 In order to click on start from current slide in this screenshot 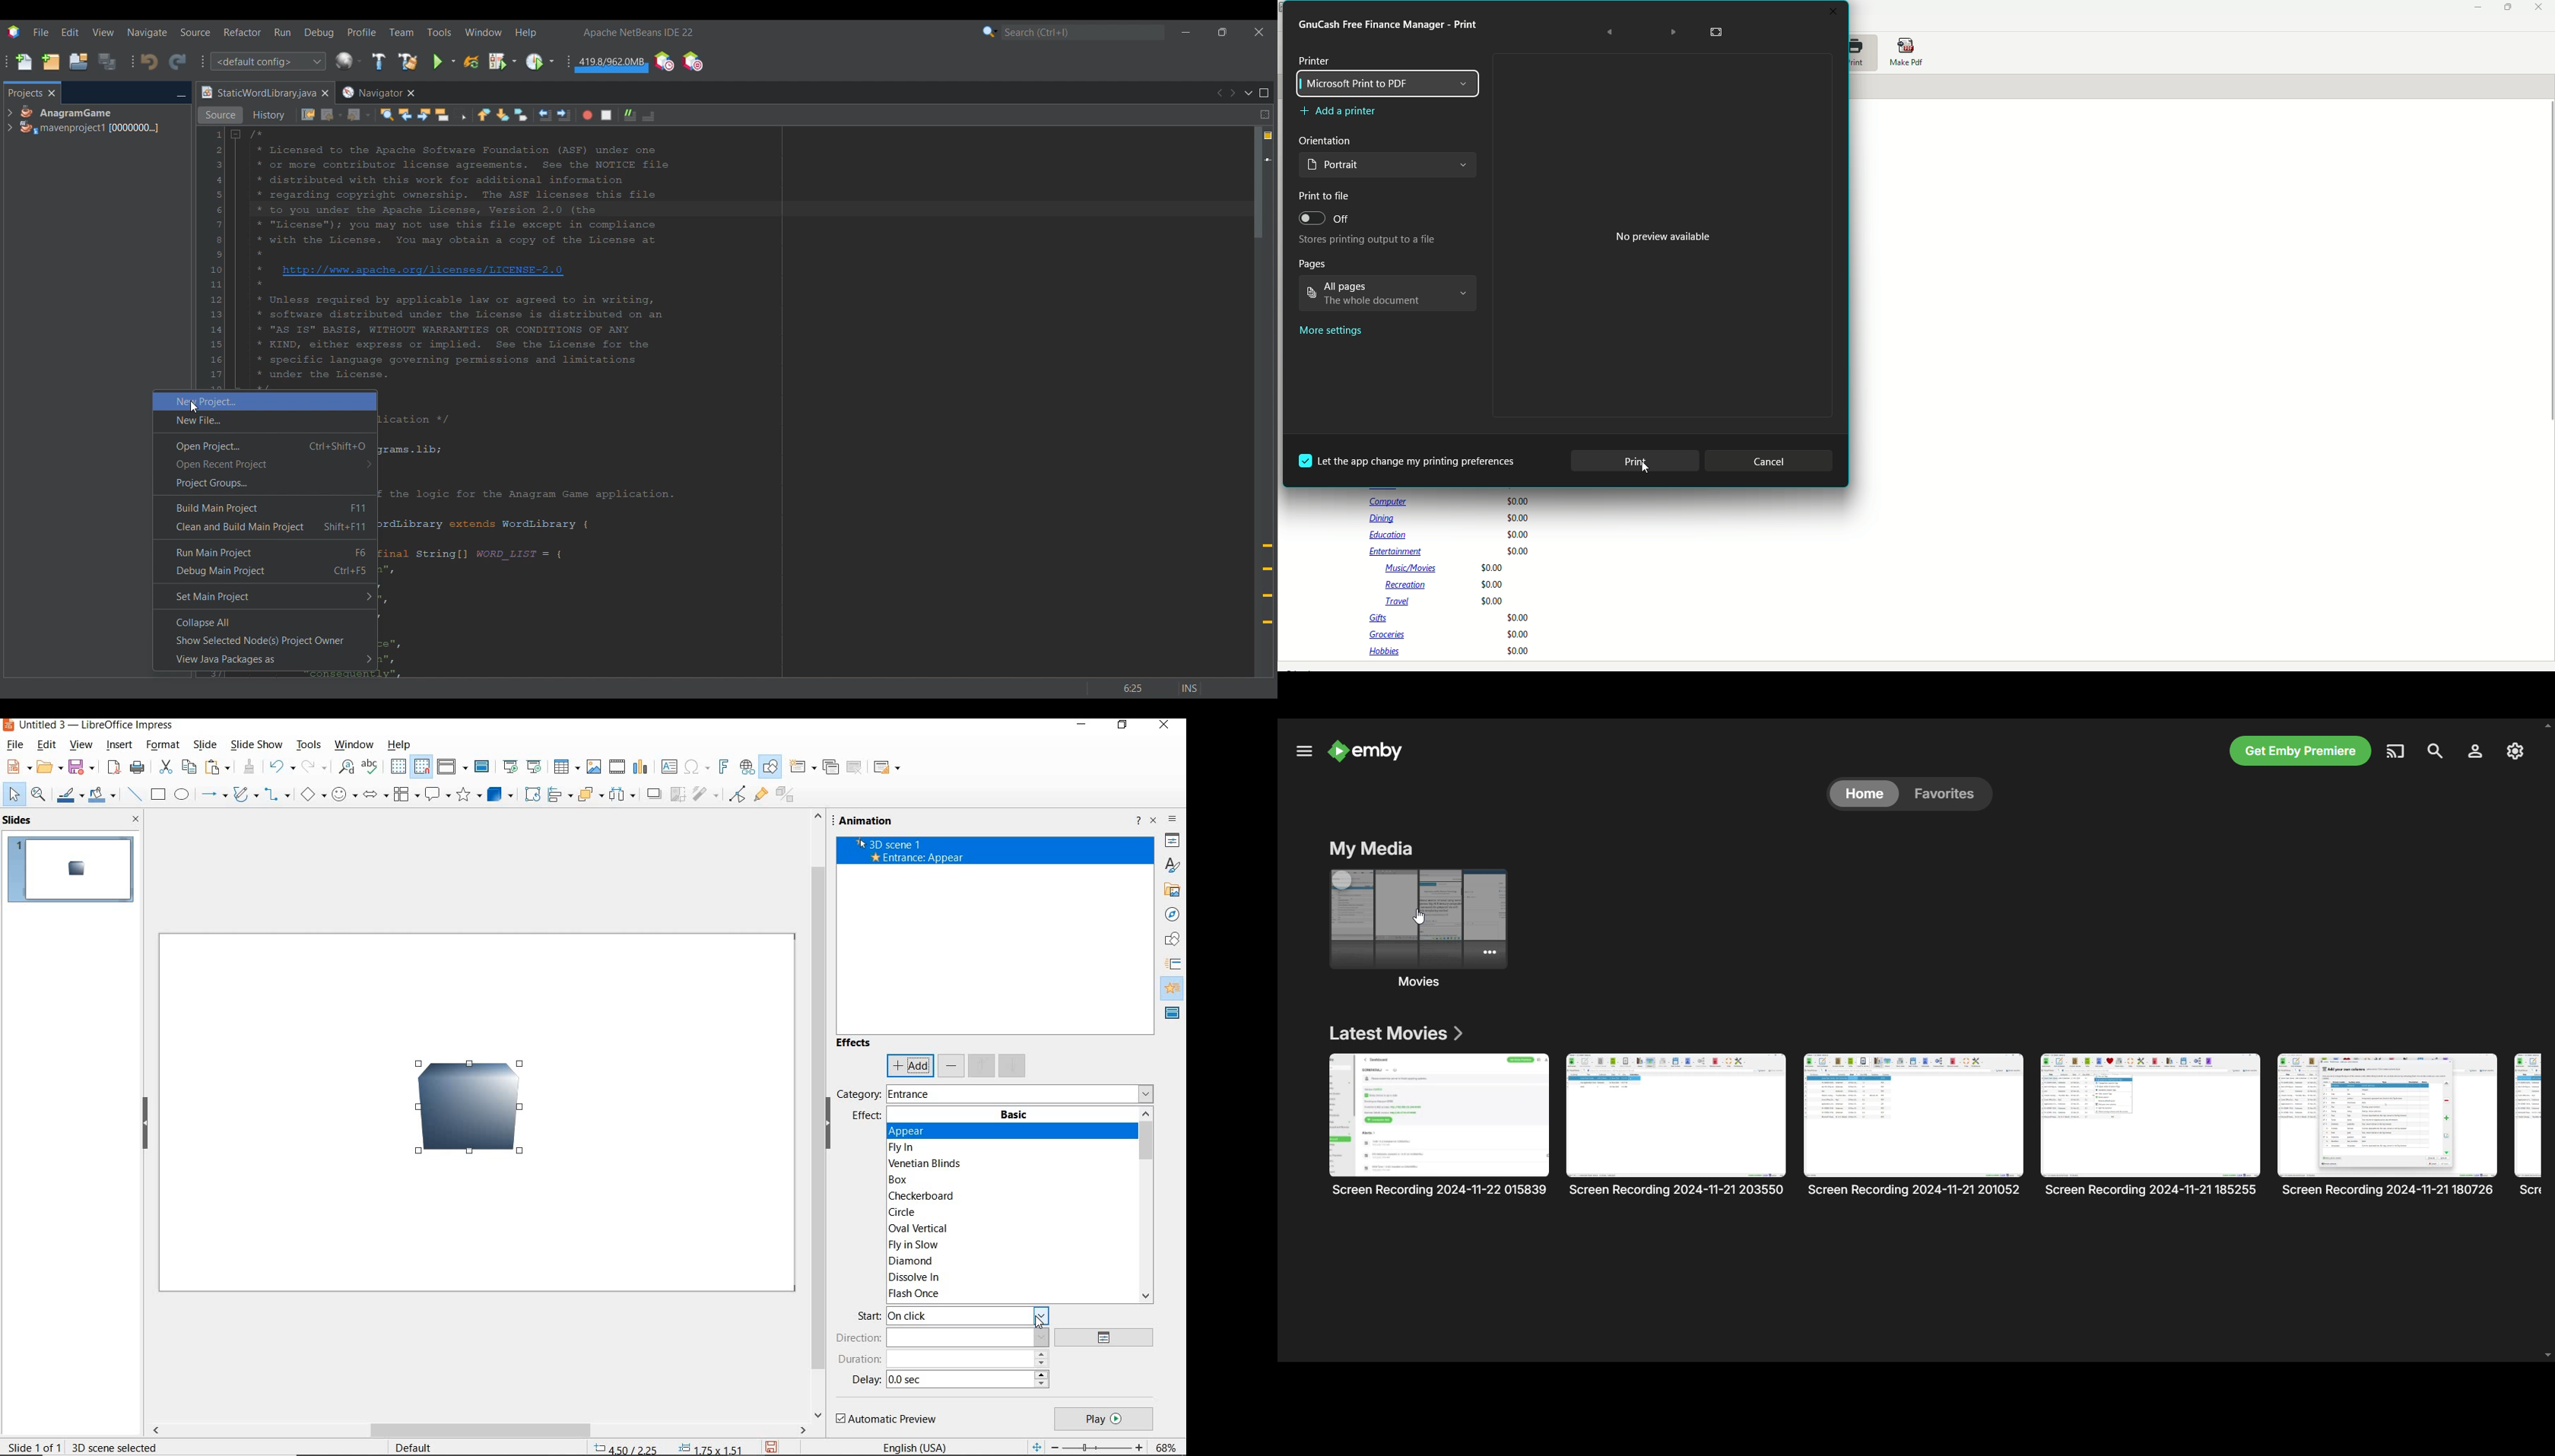, I will do `click(534, 767)`.